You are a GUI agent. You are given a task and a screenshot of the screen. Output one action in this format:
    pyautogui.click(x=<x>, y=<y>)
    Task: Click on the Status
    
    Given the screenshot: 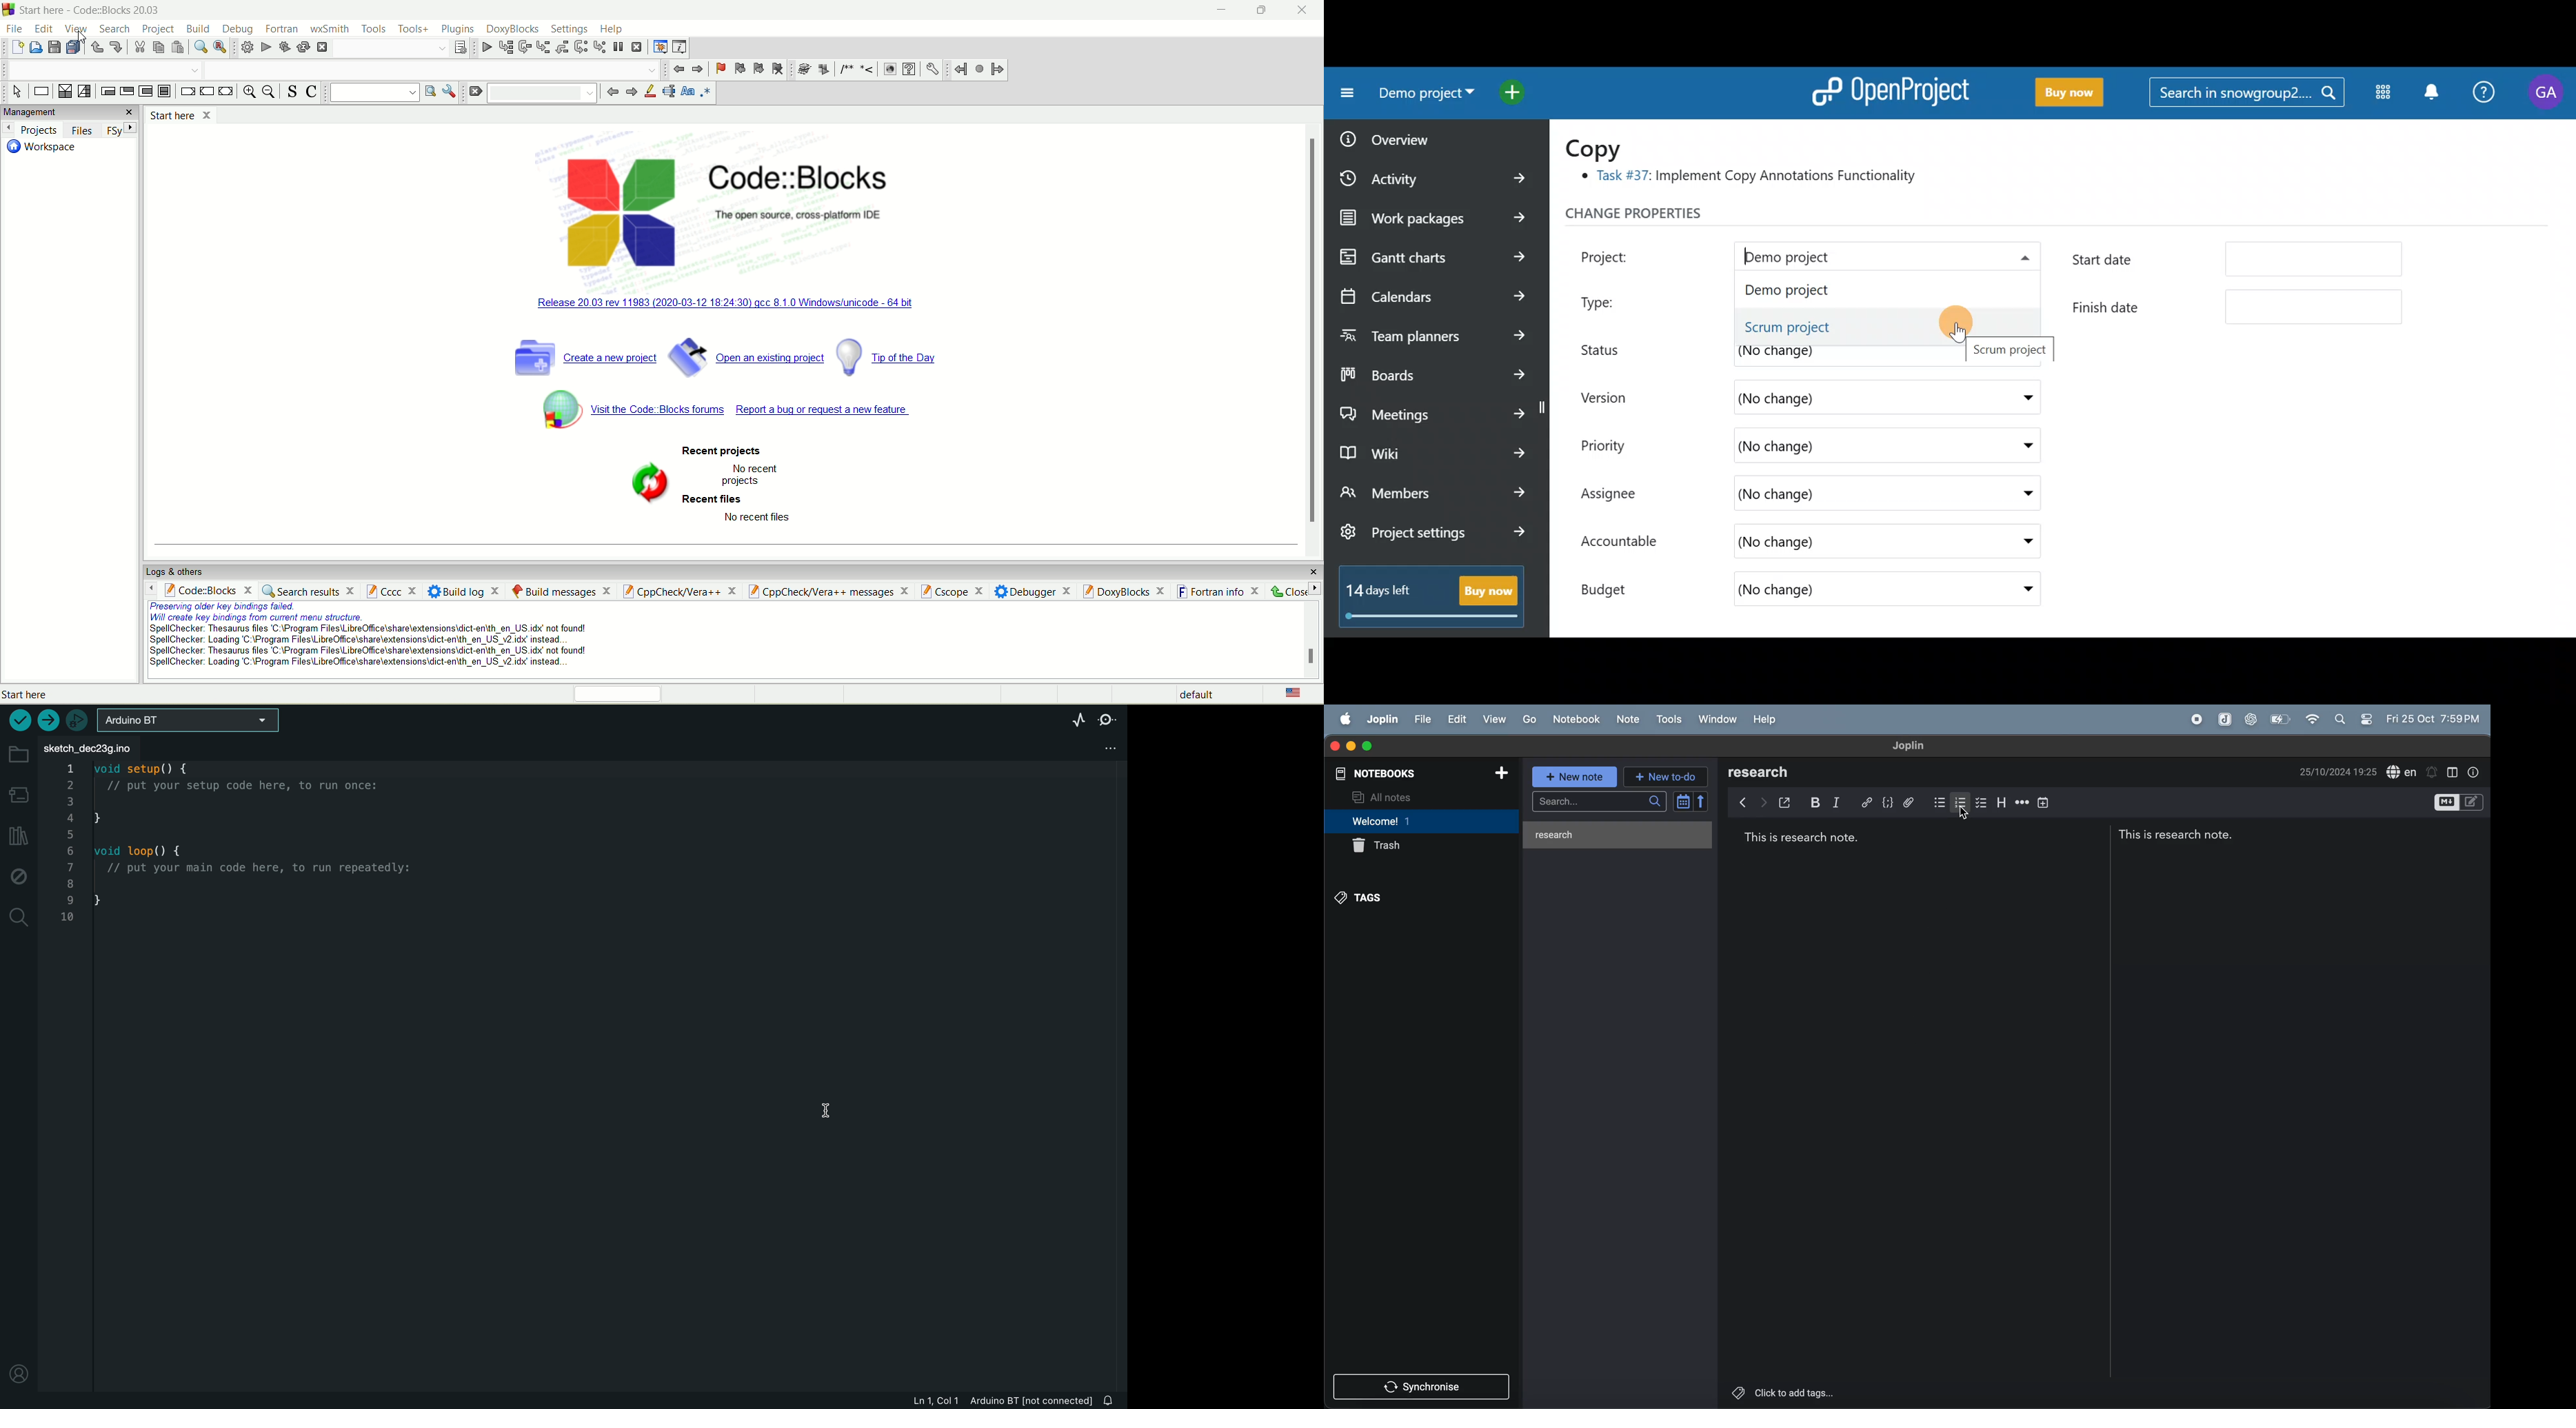 What is the action you would take?
    pyautogui.click(x=1611, y=348)
    